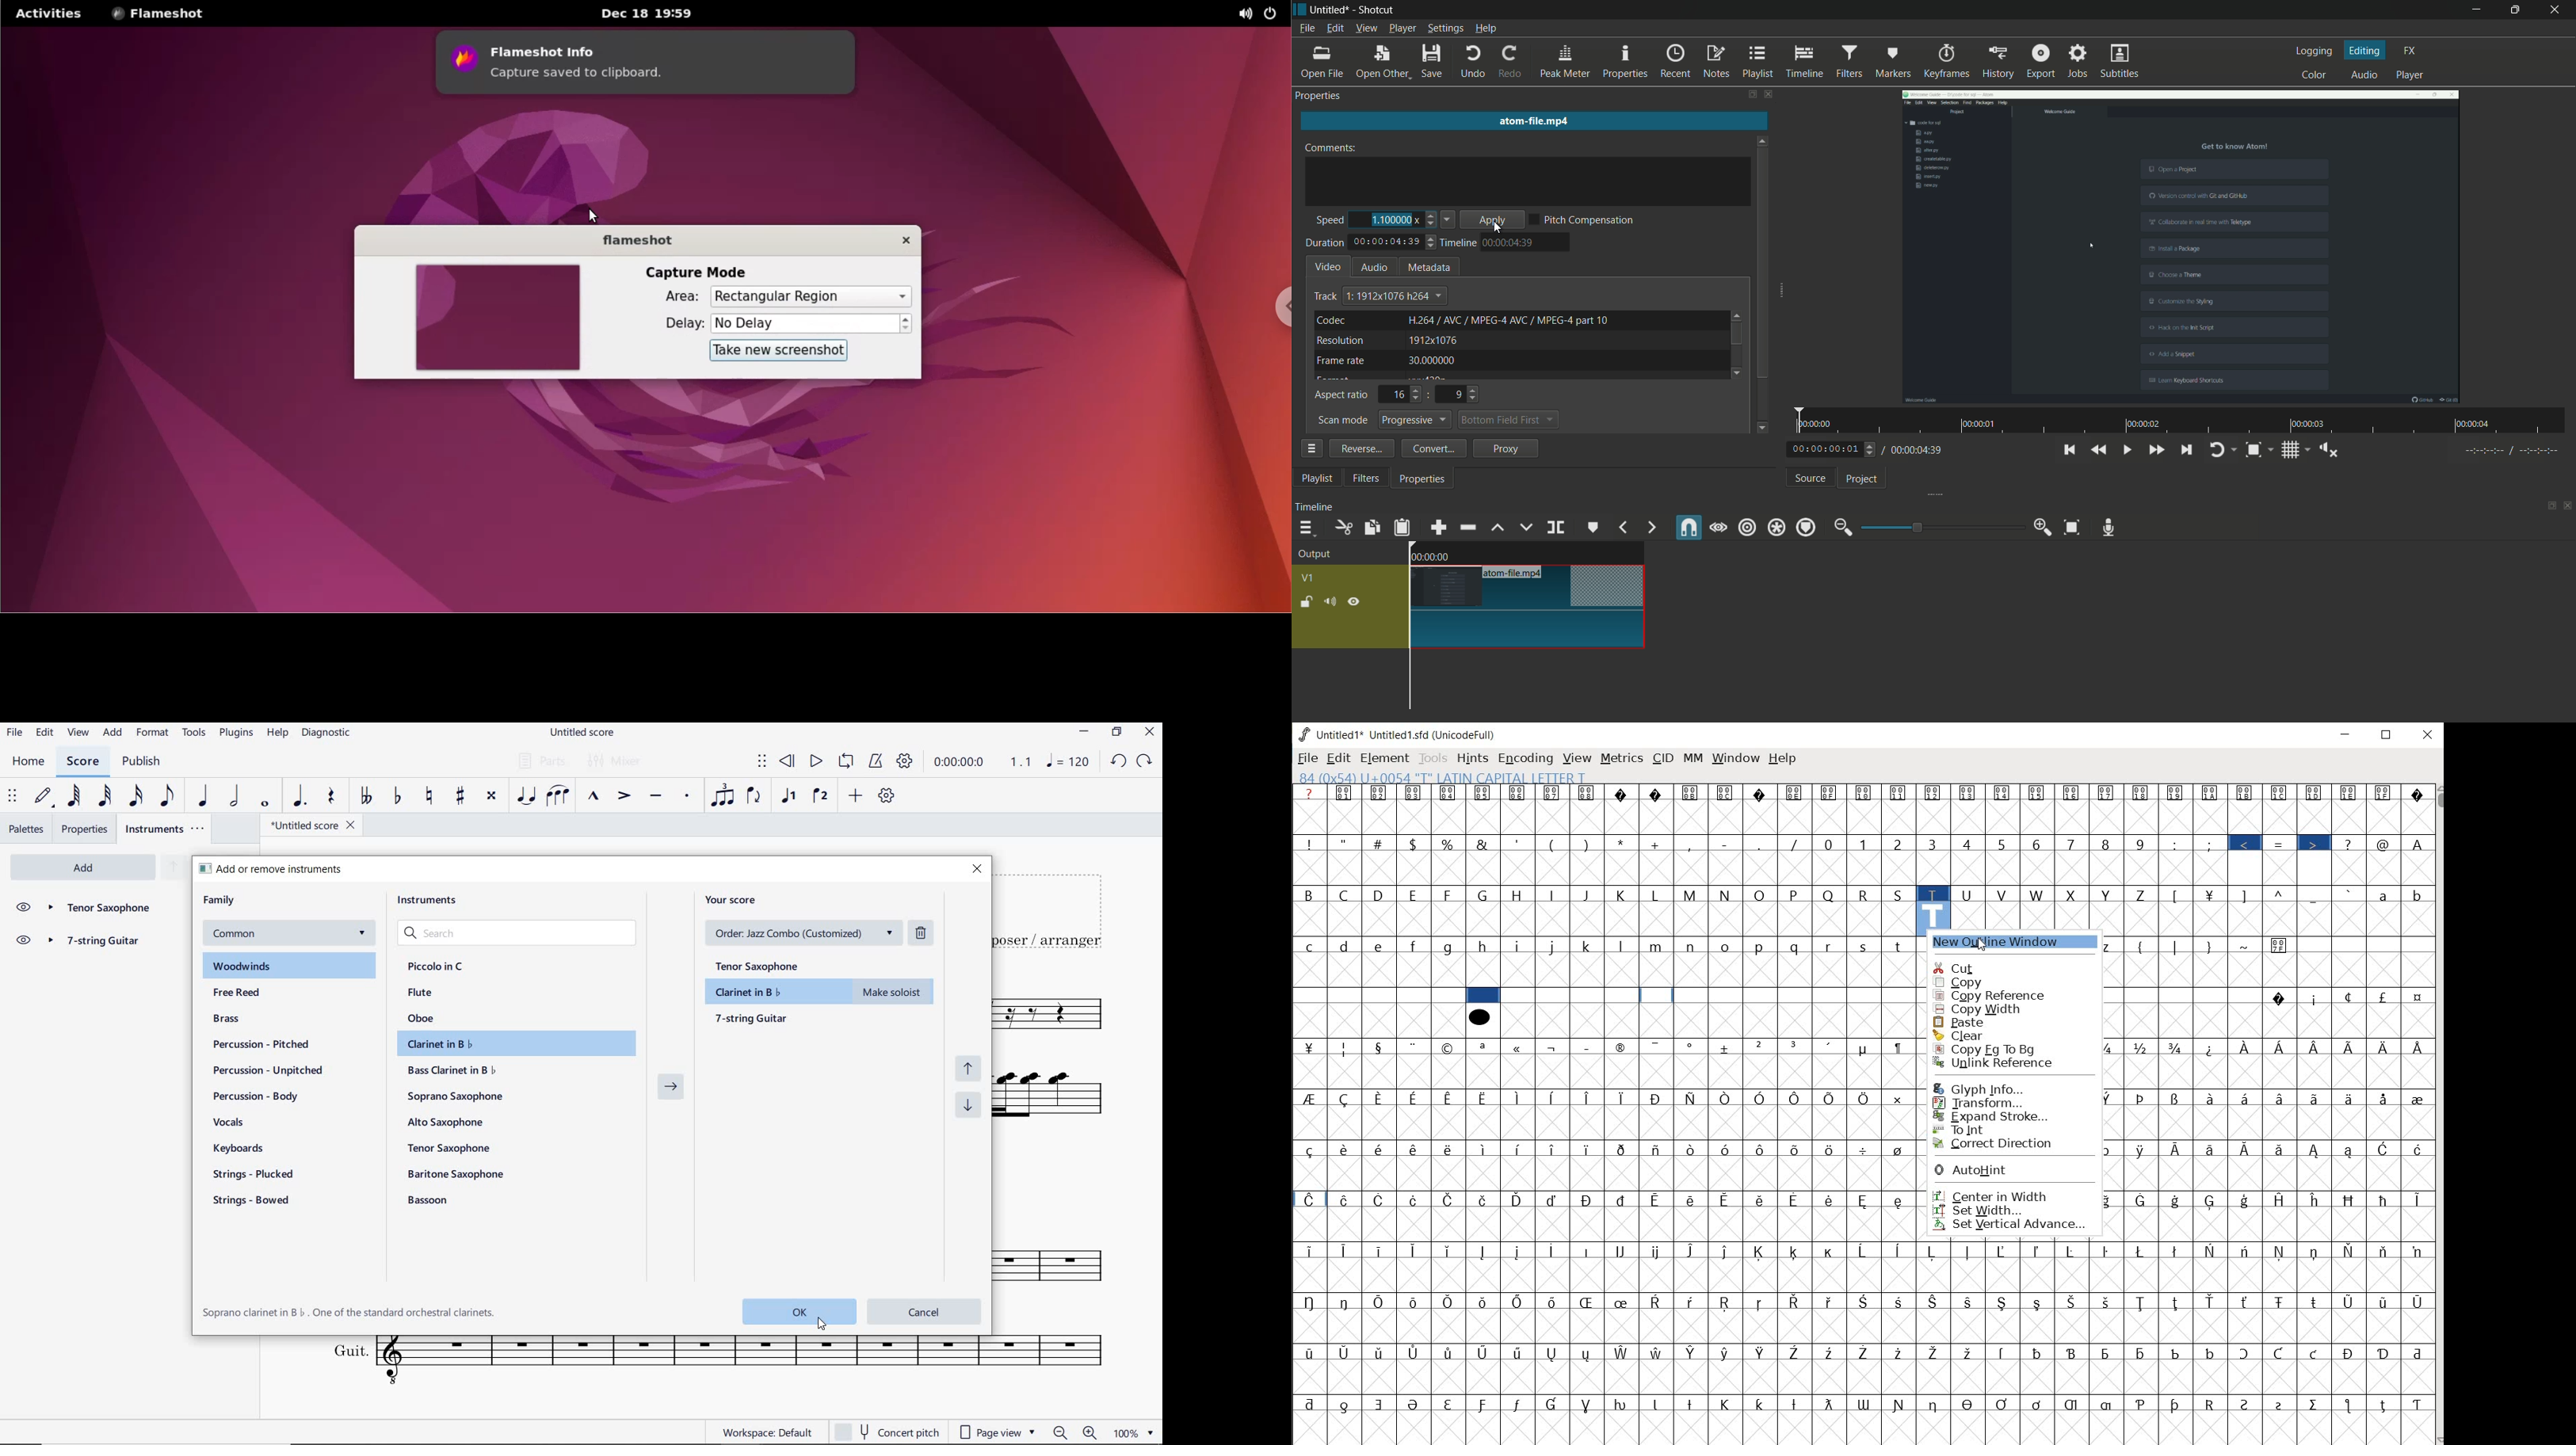  Describe the element at coordinates (2282, 1048) in the screenshot. I see `Symbol` at that location.